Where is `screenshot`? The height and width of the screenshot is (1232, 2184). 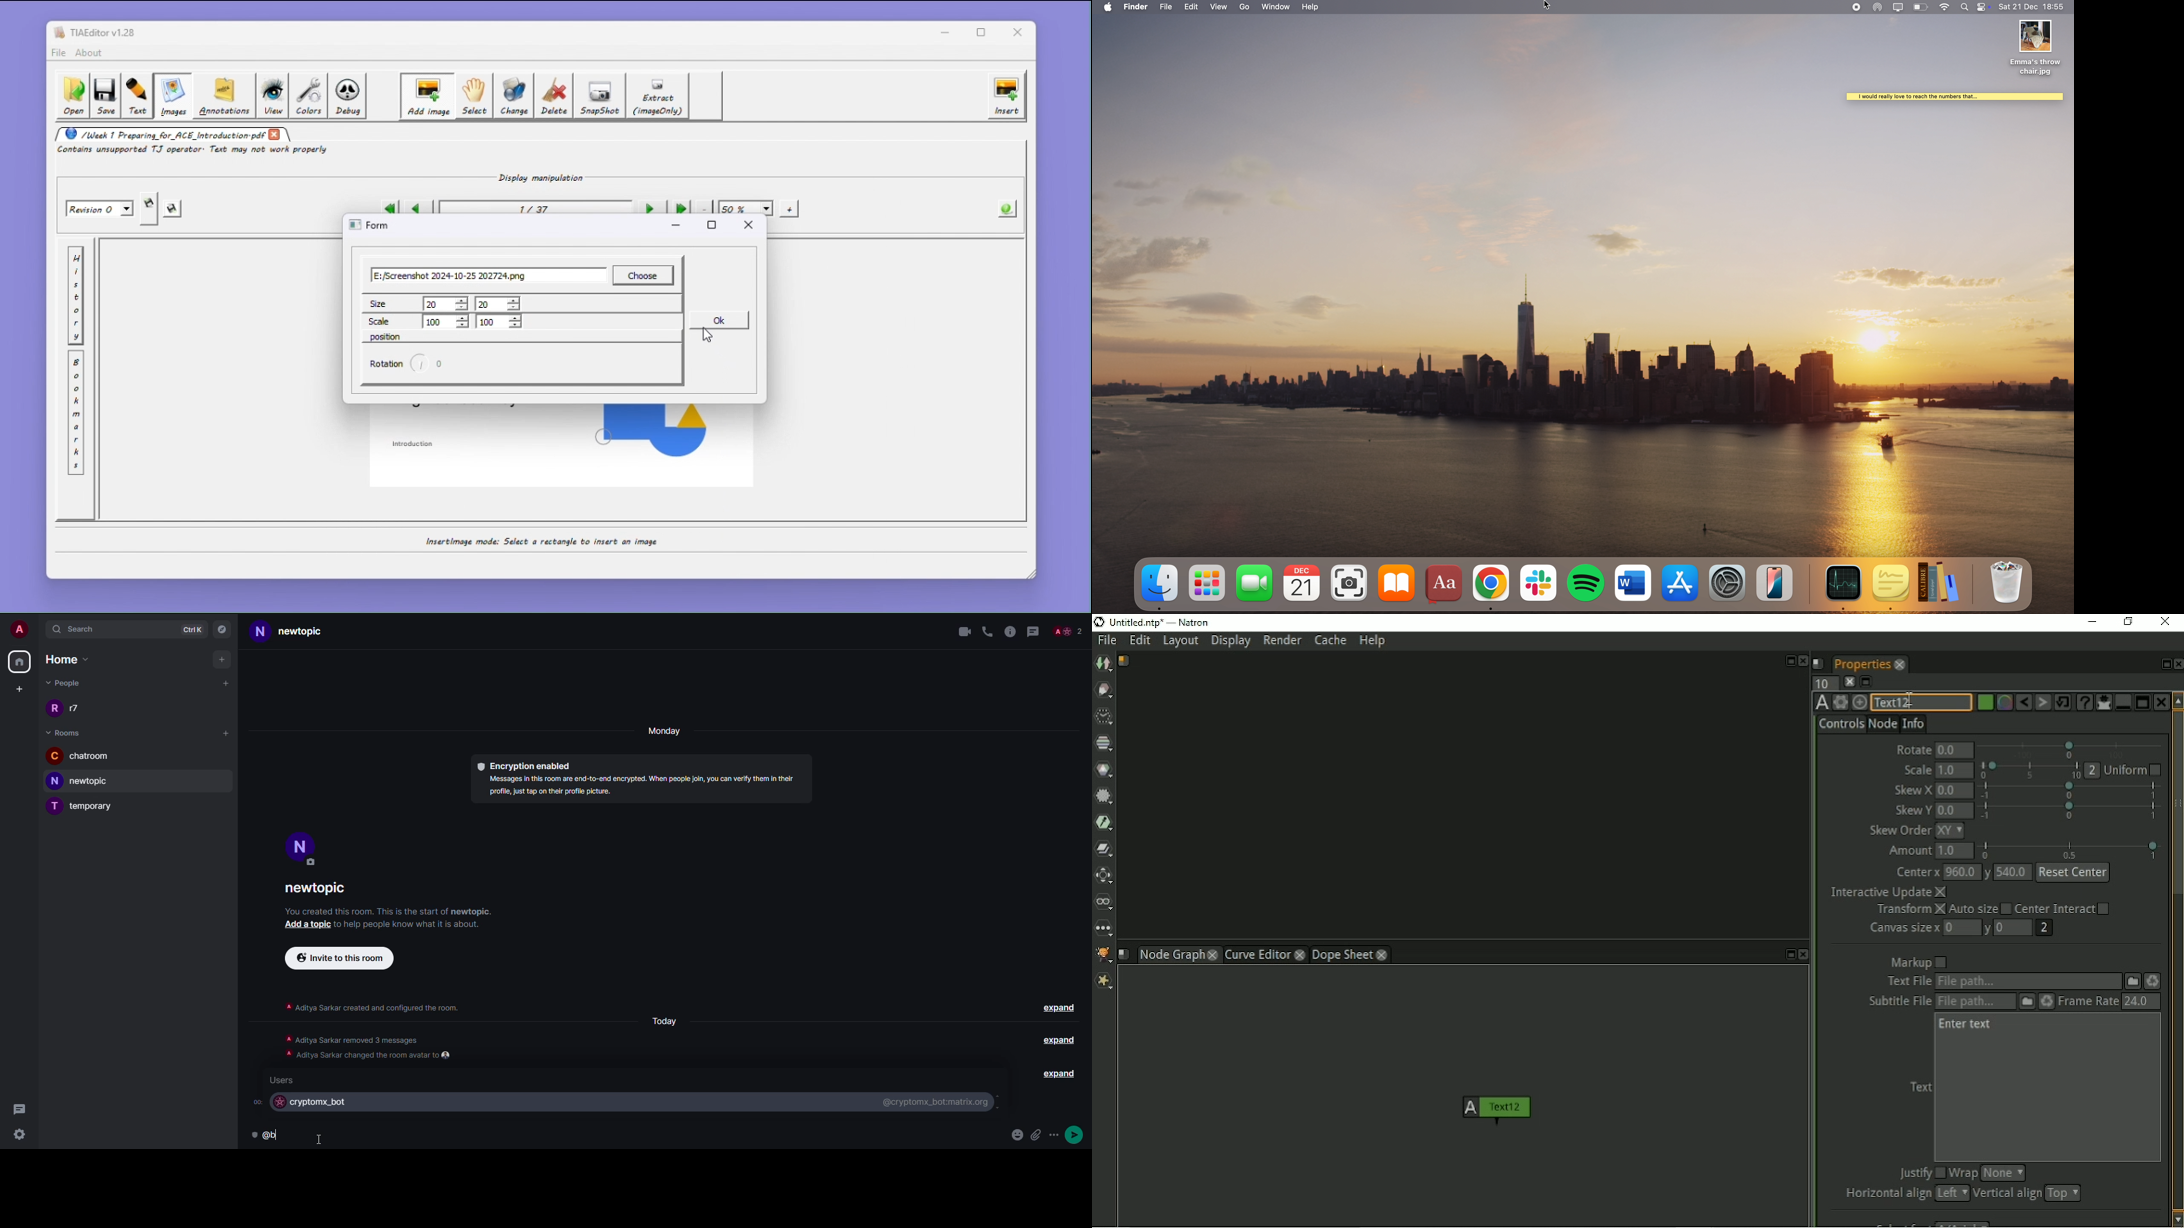
screenshot is located at coordinates (1350, 587).